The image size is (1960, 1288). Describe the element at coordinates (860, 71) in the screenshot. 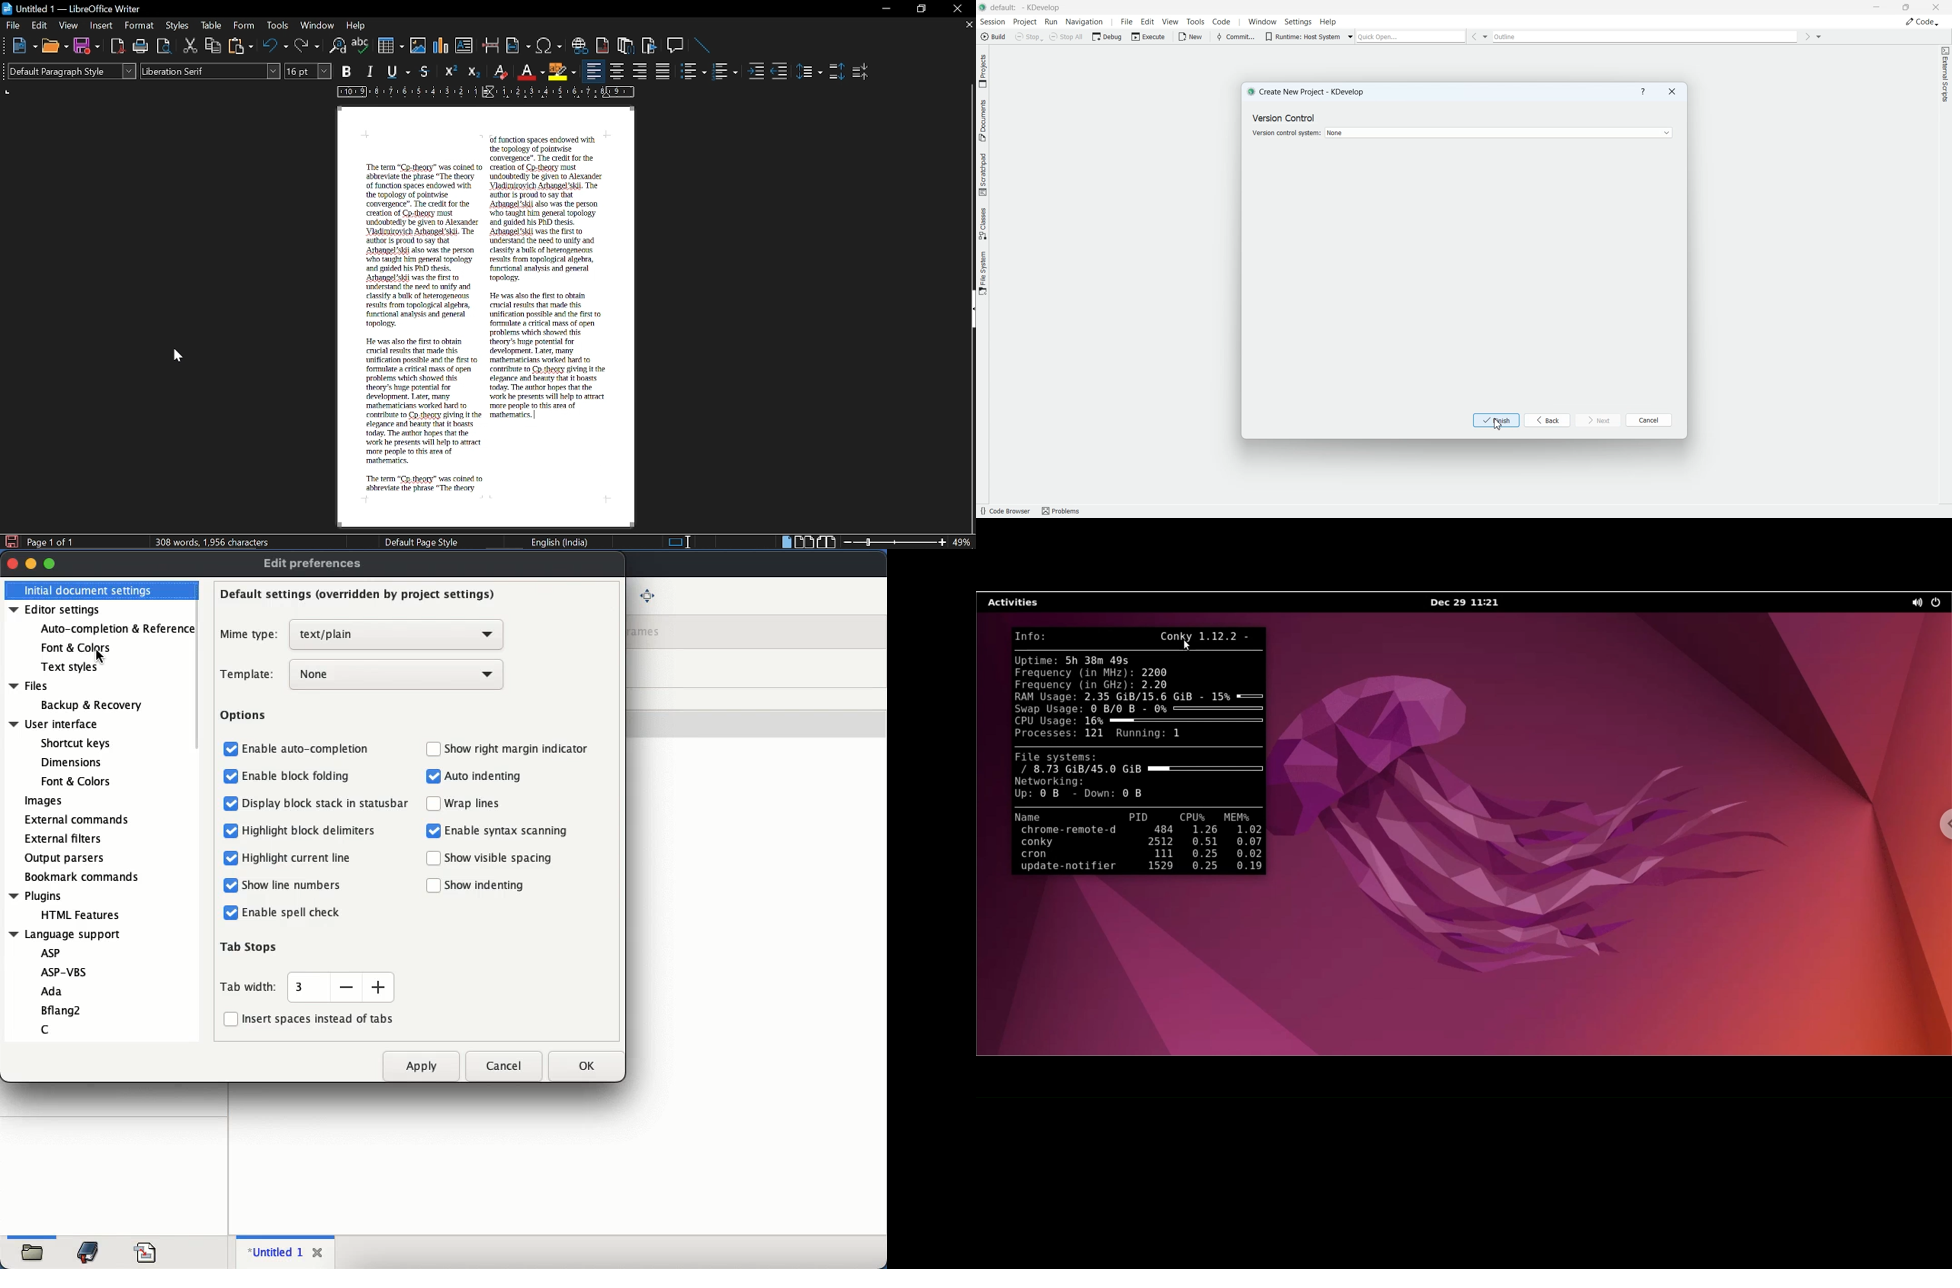

I see `Decrease paragraph spacing` at that location.